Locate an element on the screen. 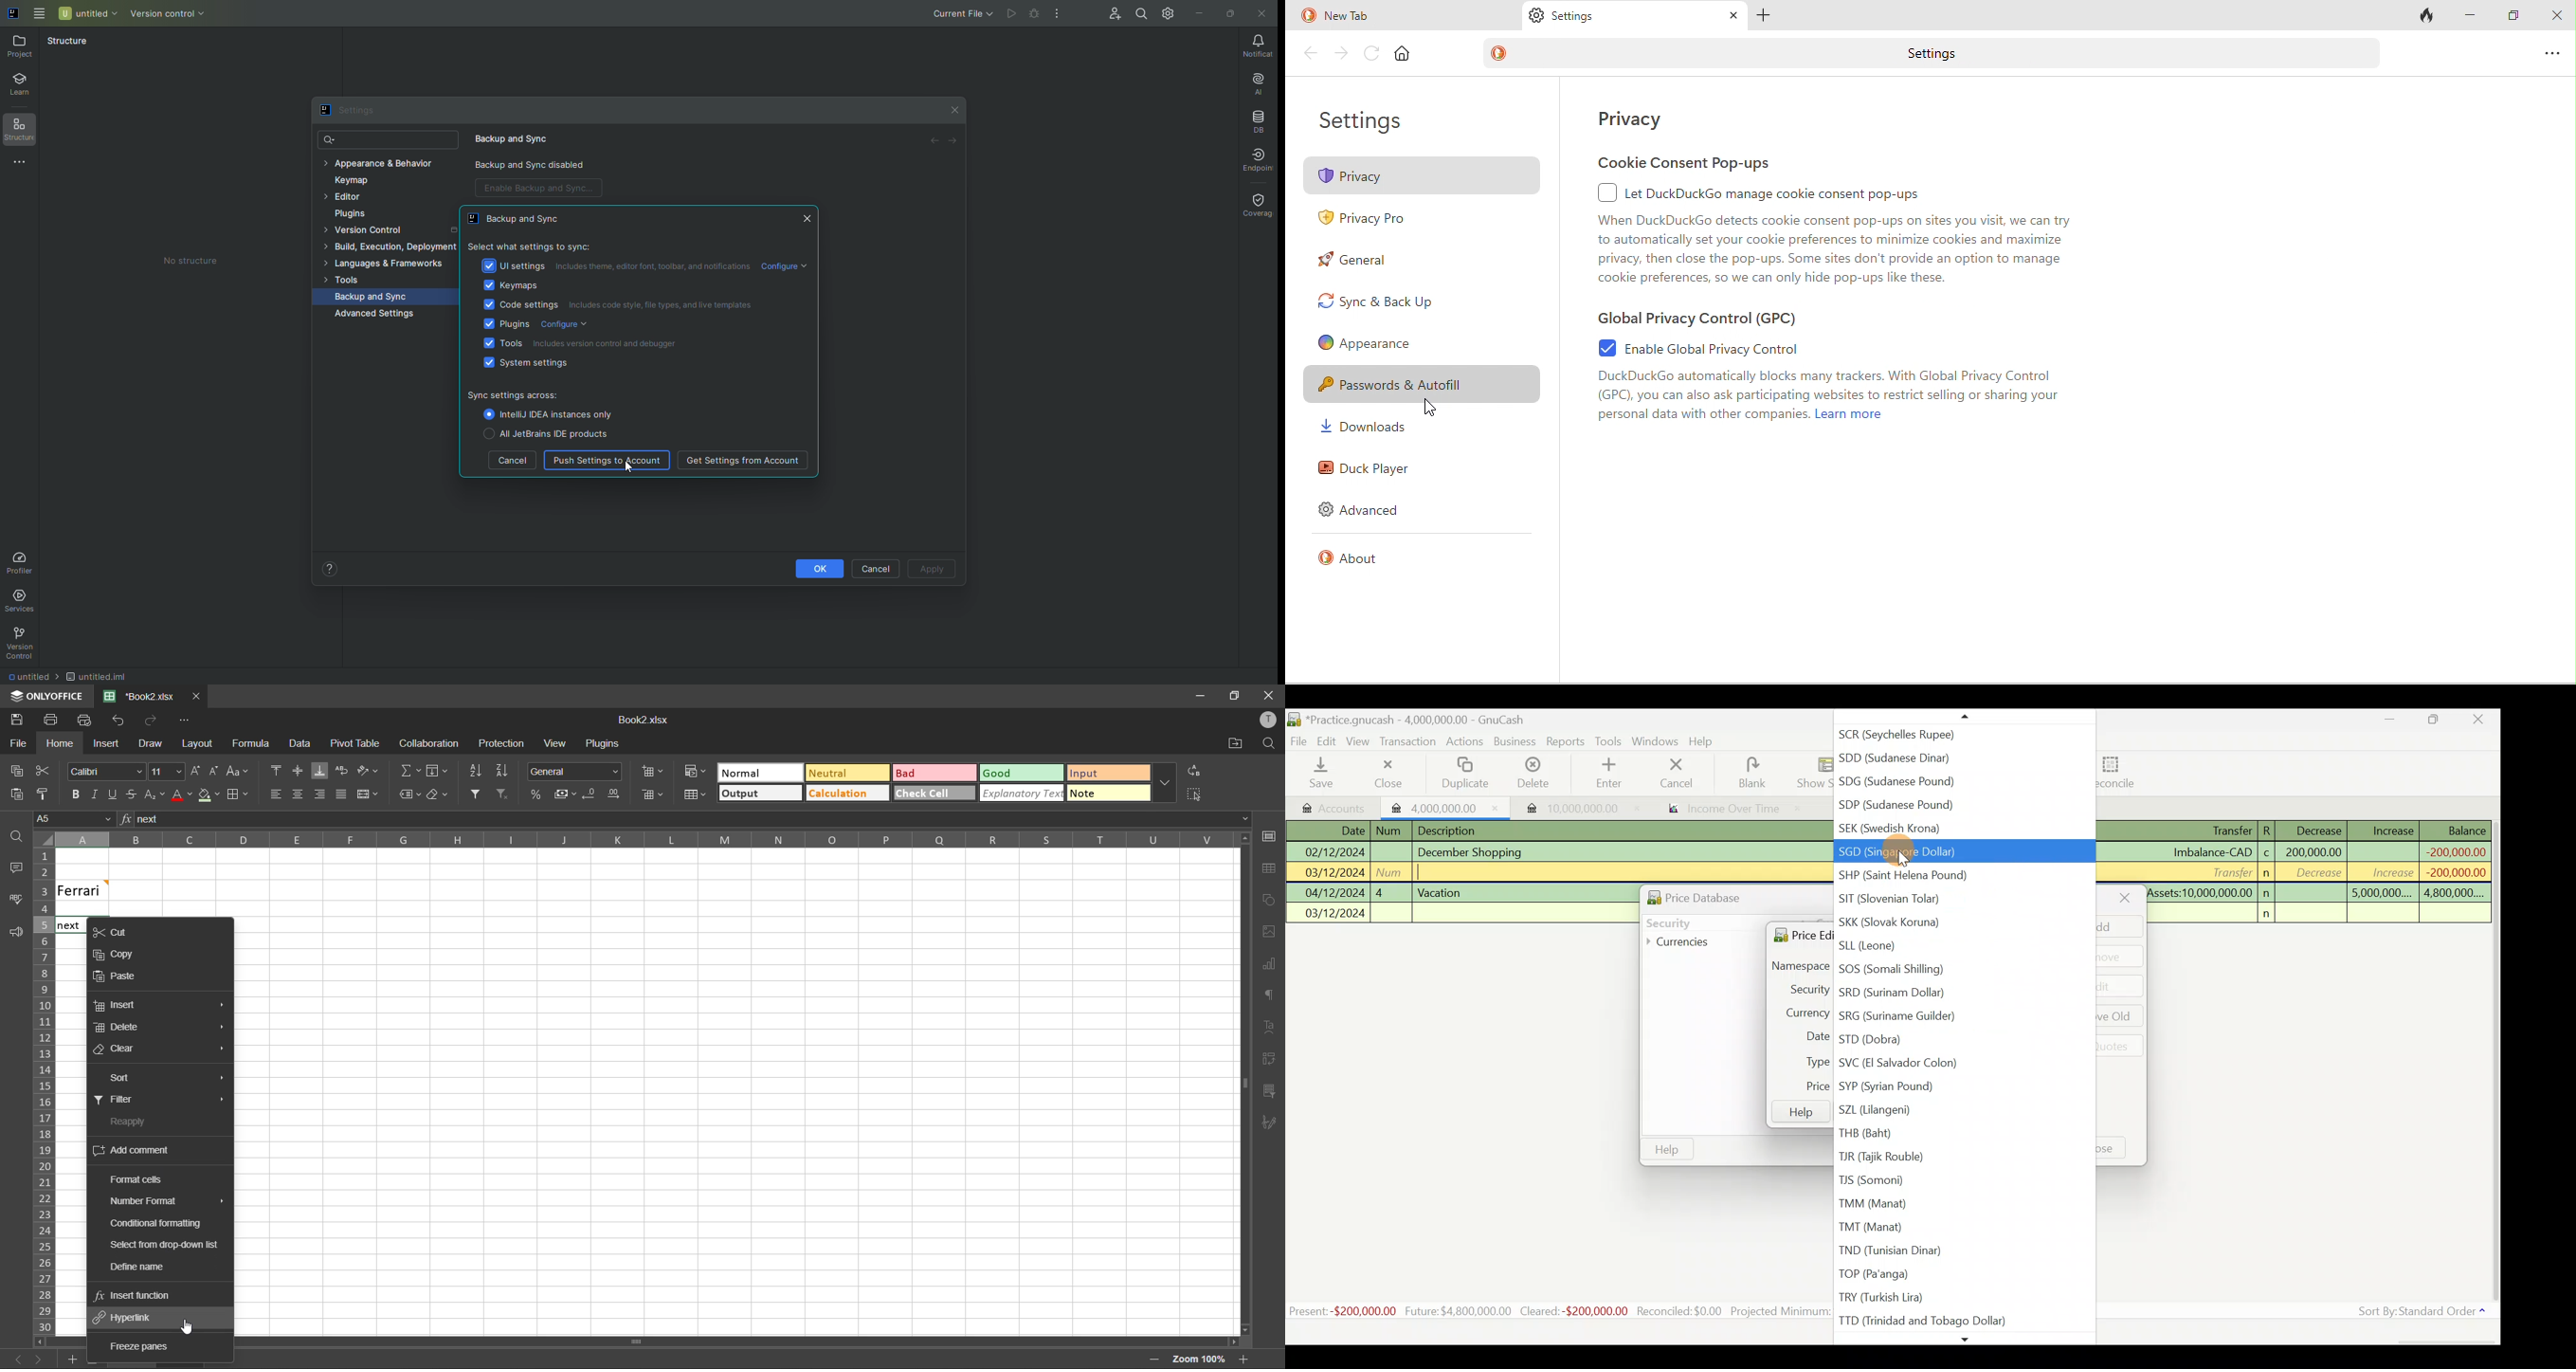  Blank is located at coordinates (1750, 772).